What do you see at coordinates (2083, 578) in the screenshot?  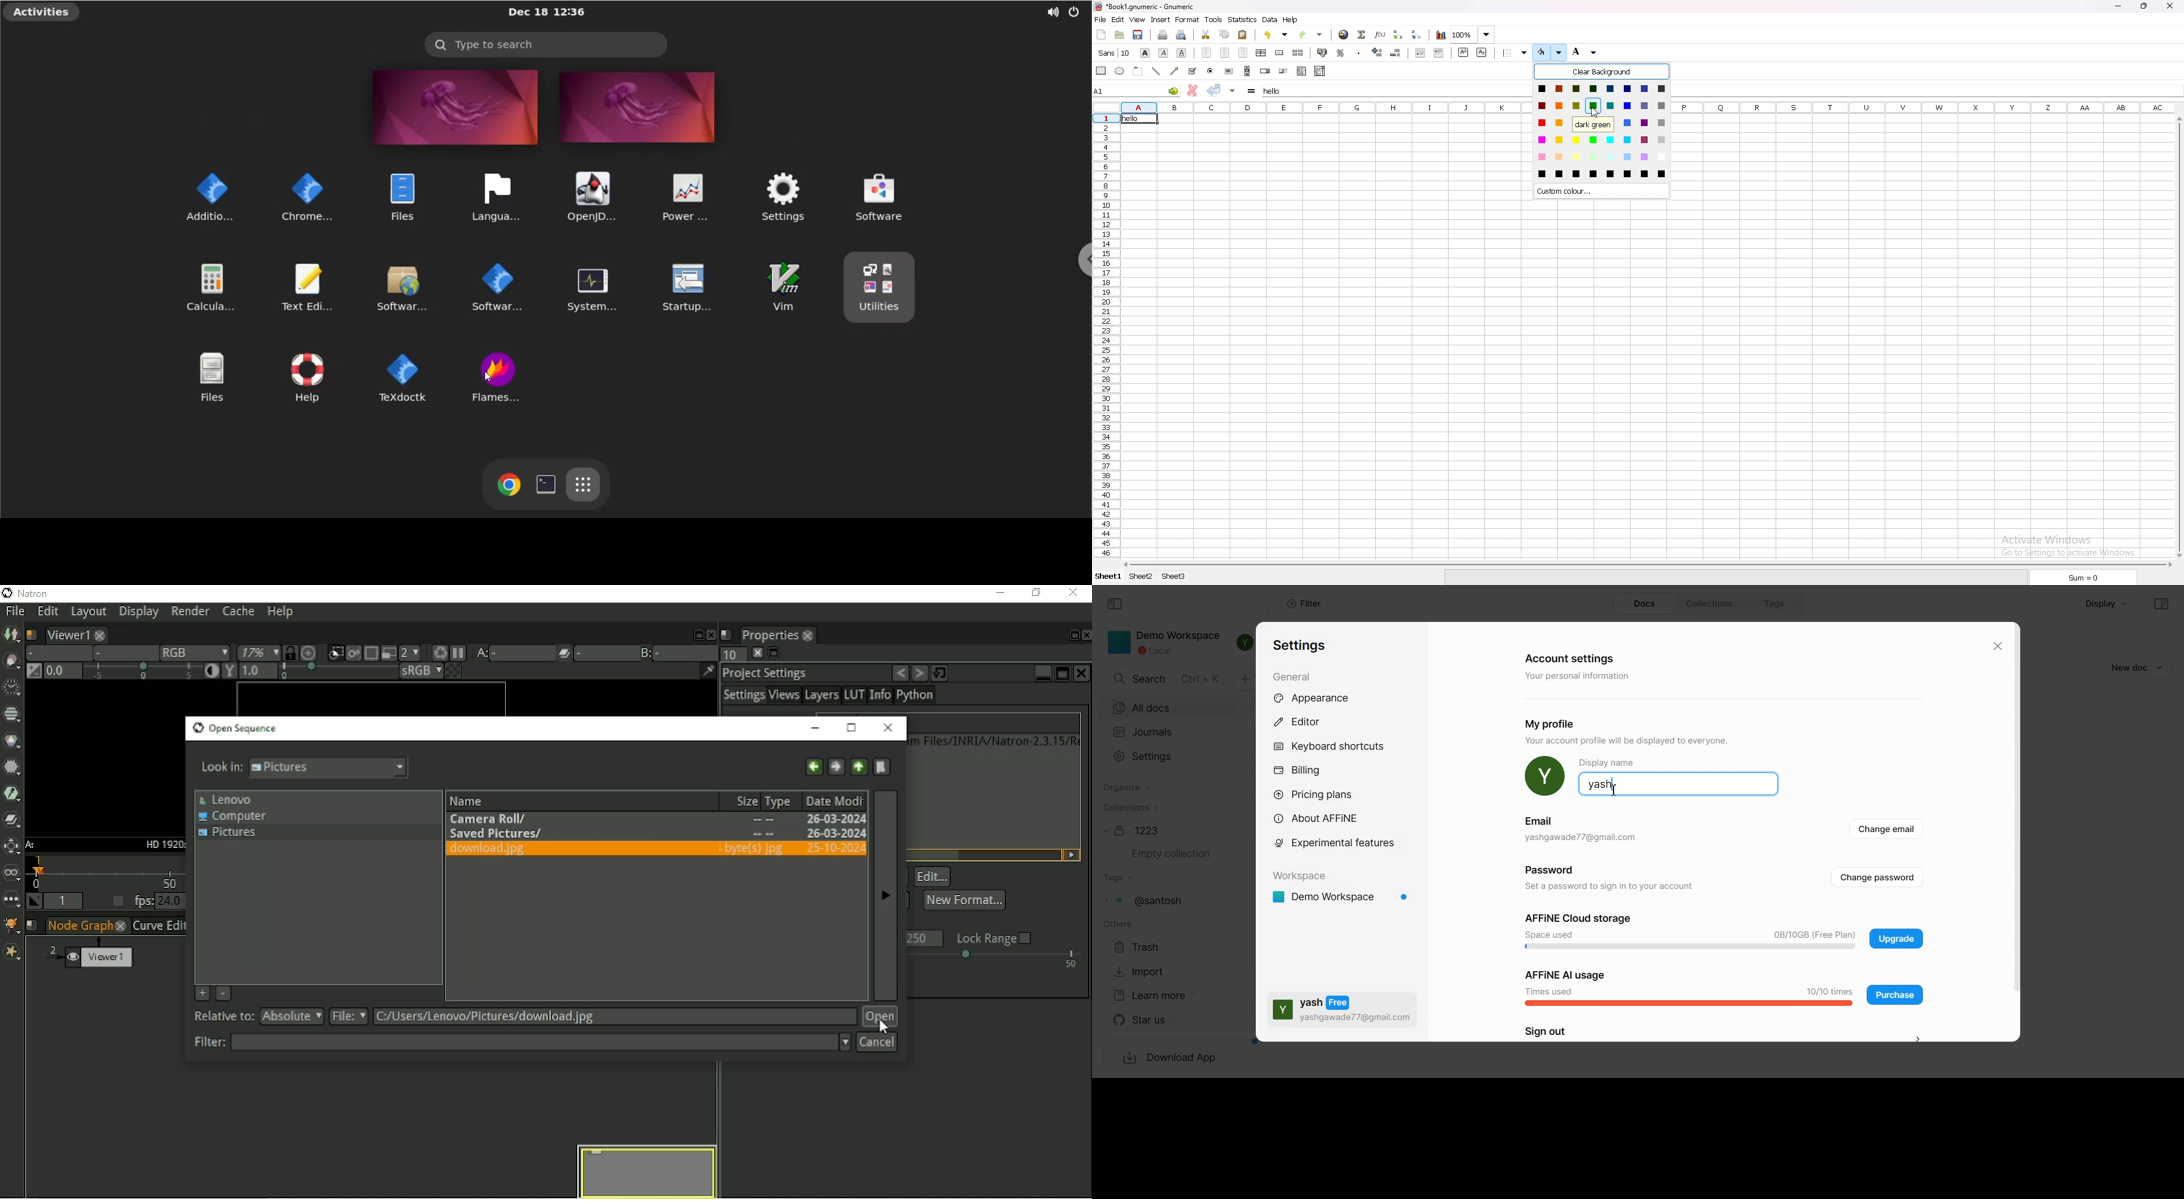 I see `Sum=0` at bounding box center [2083, 578].